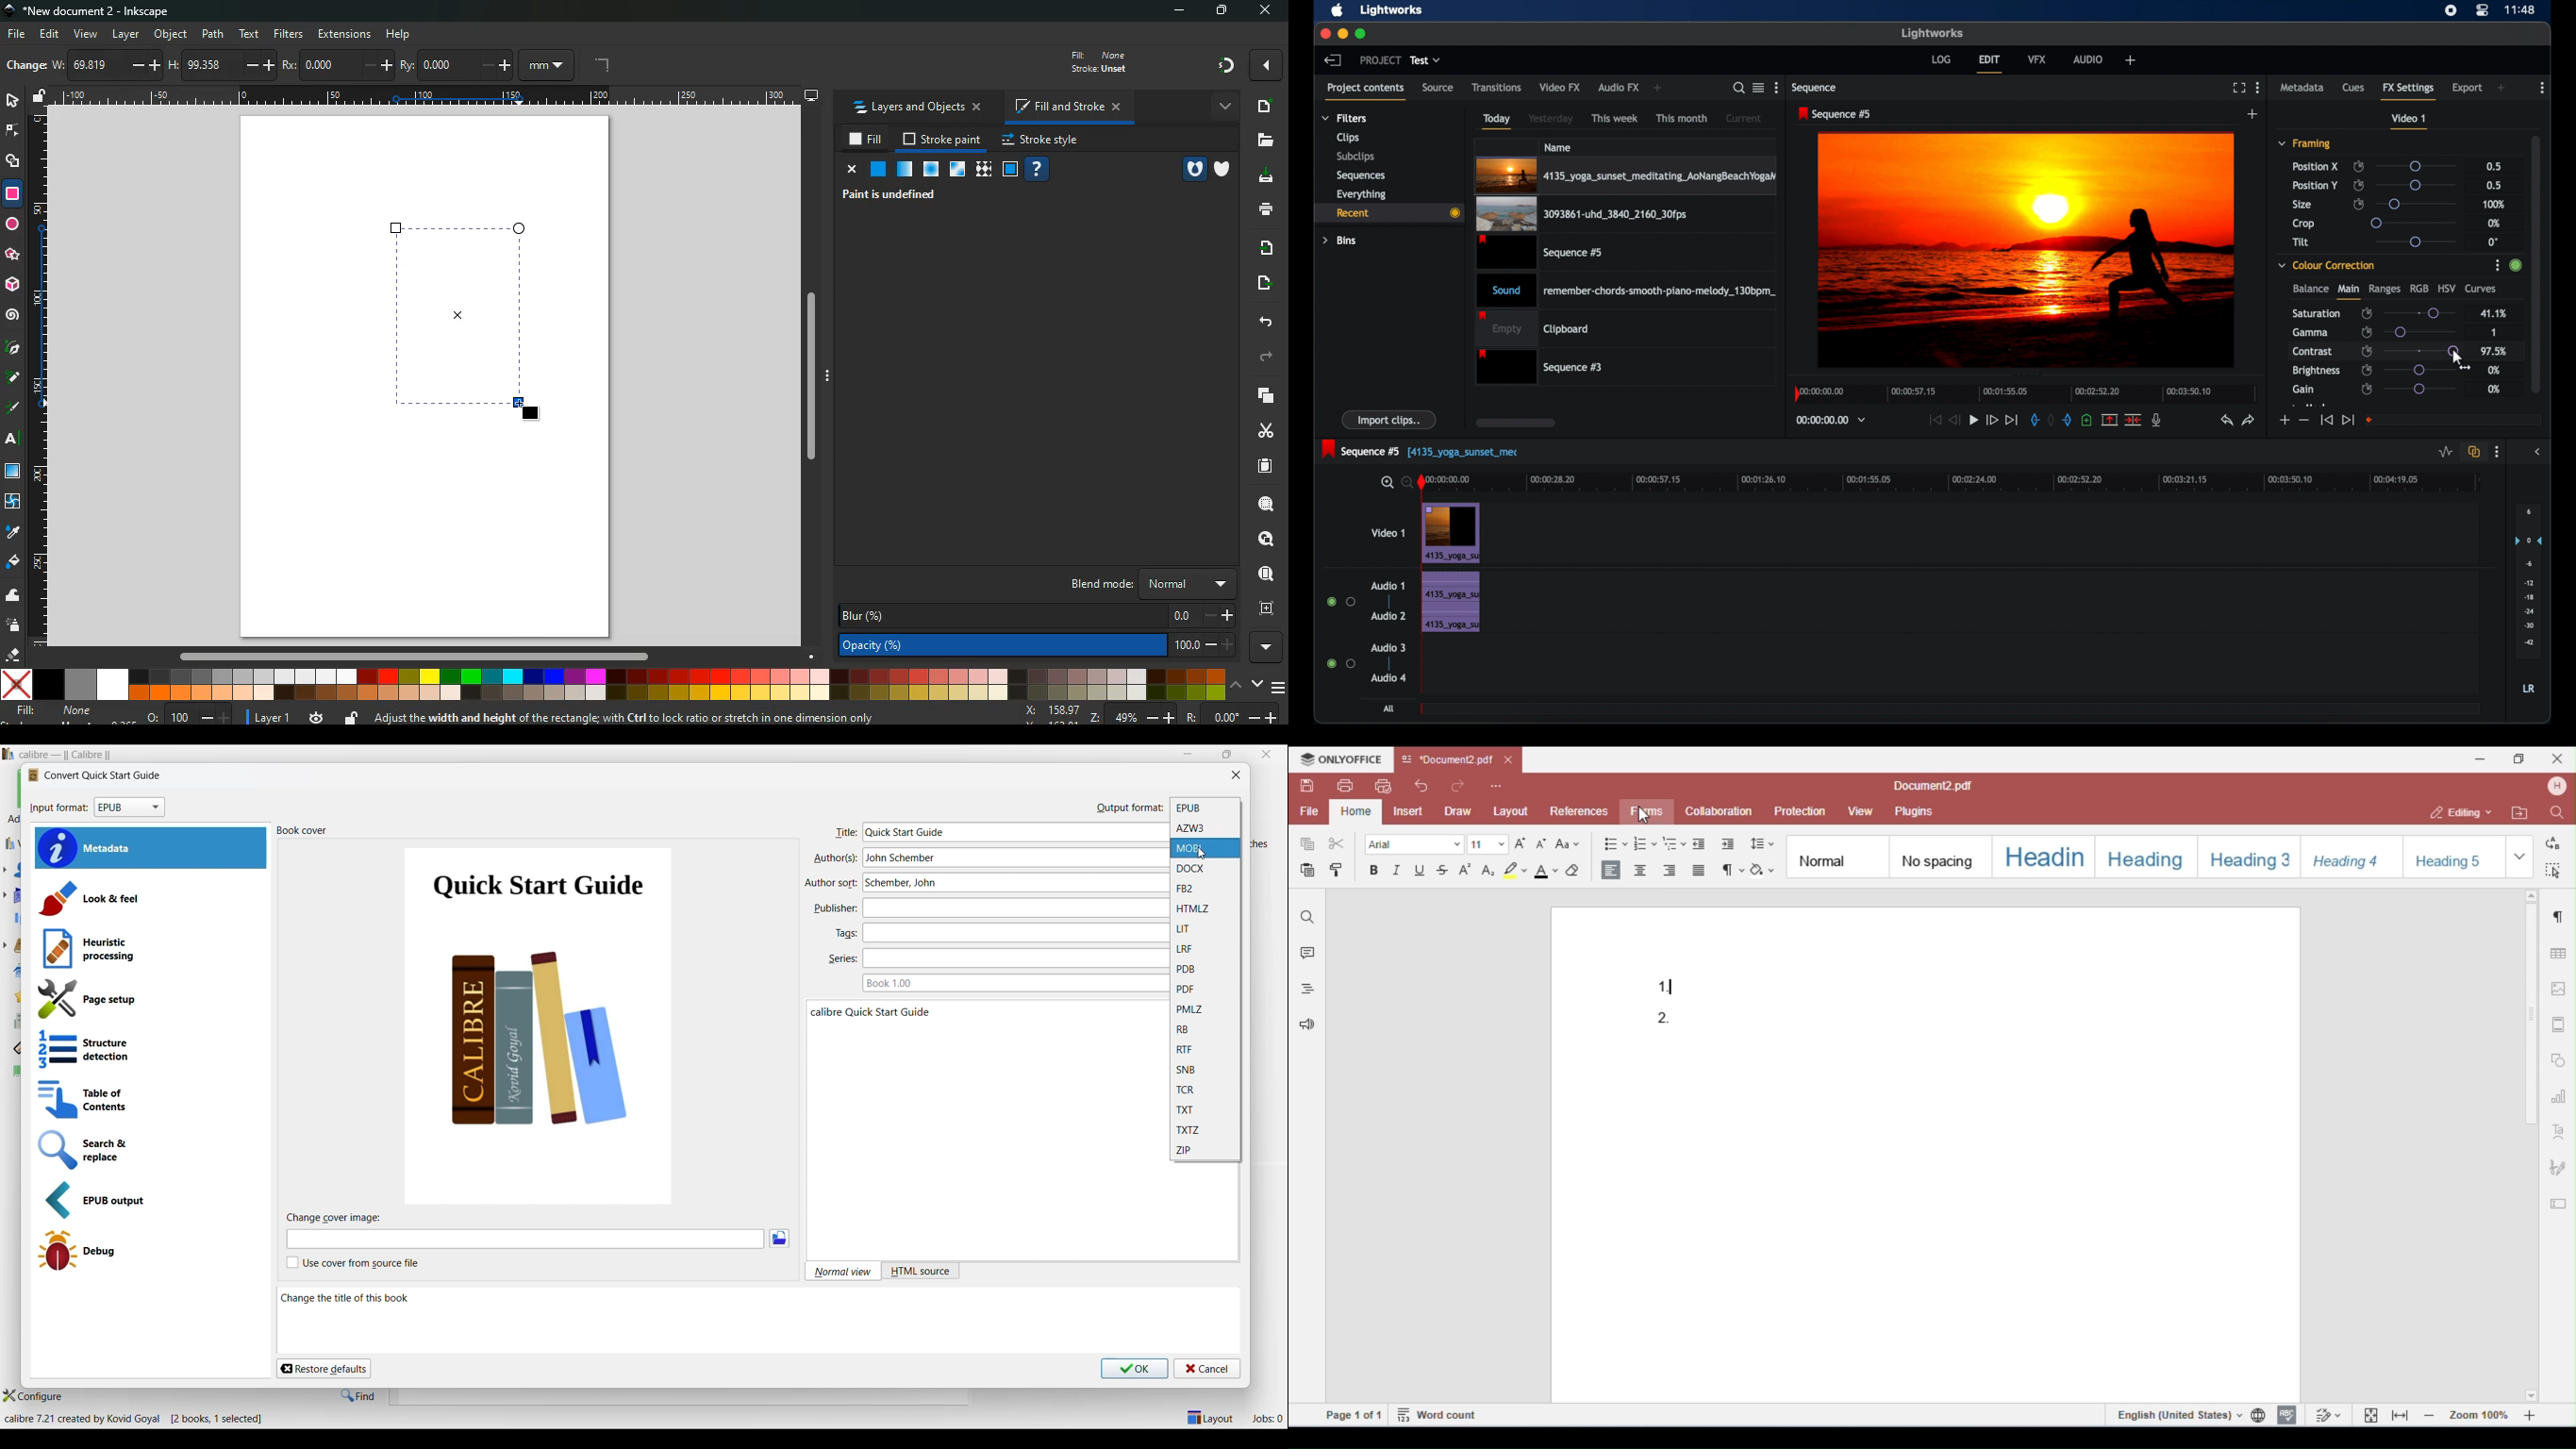 This screenshot has height=1456, width=2576. I want to click on help, so click(402, 35).